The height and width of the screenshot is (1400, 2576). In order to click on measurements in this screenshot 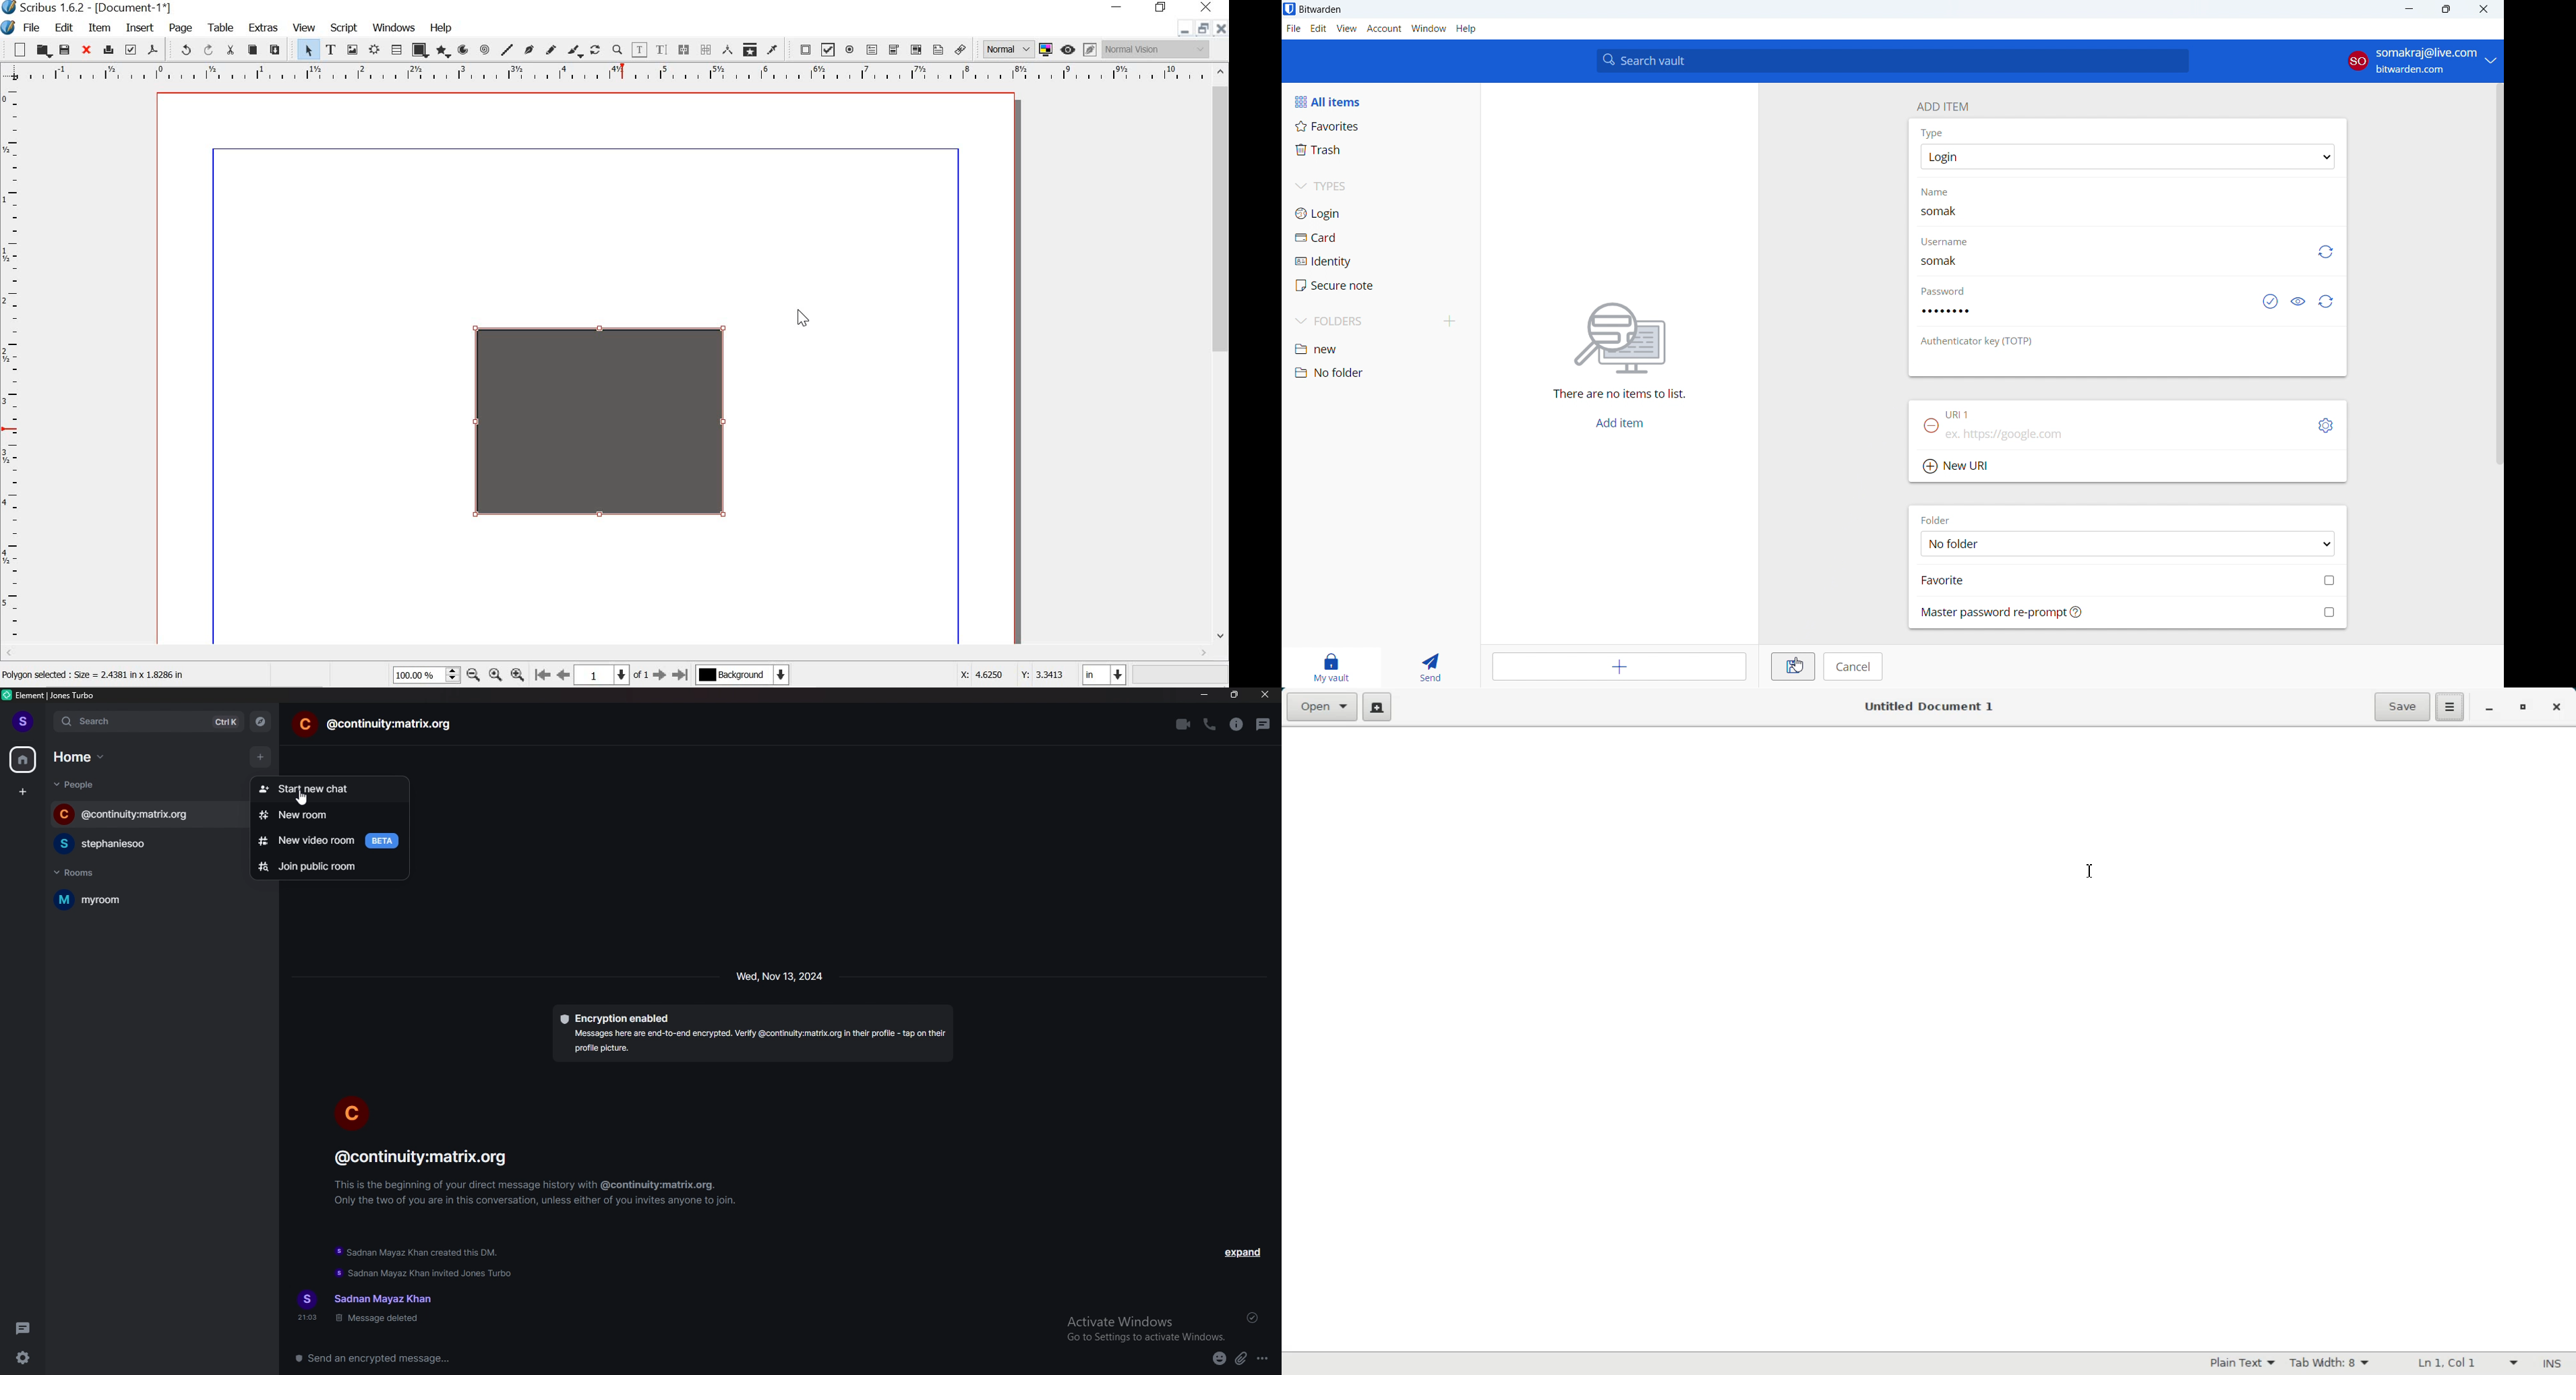, I will do `click(727, 49)`.